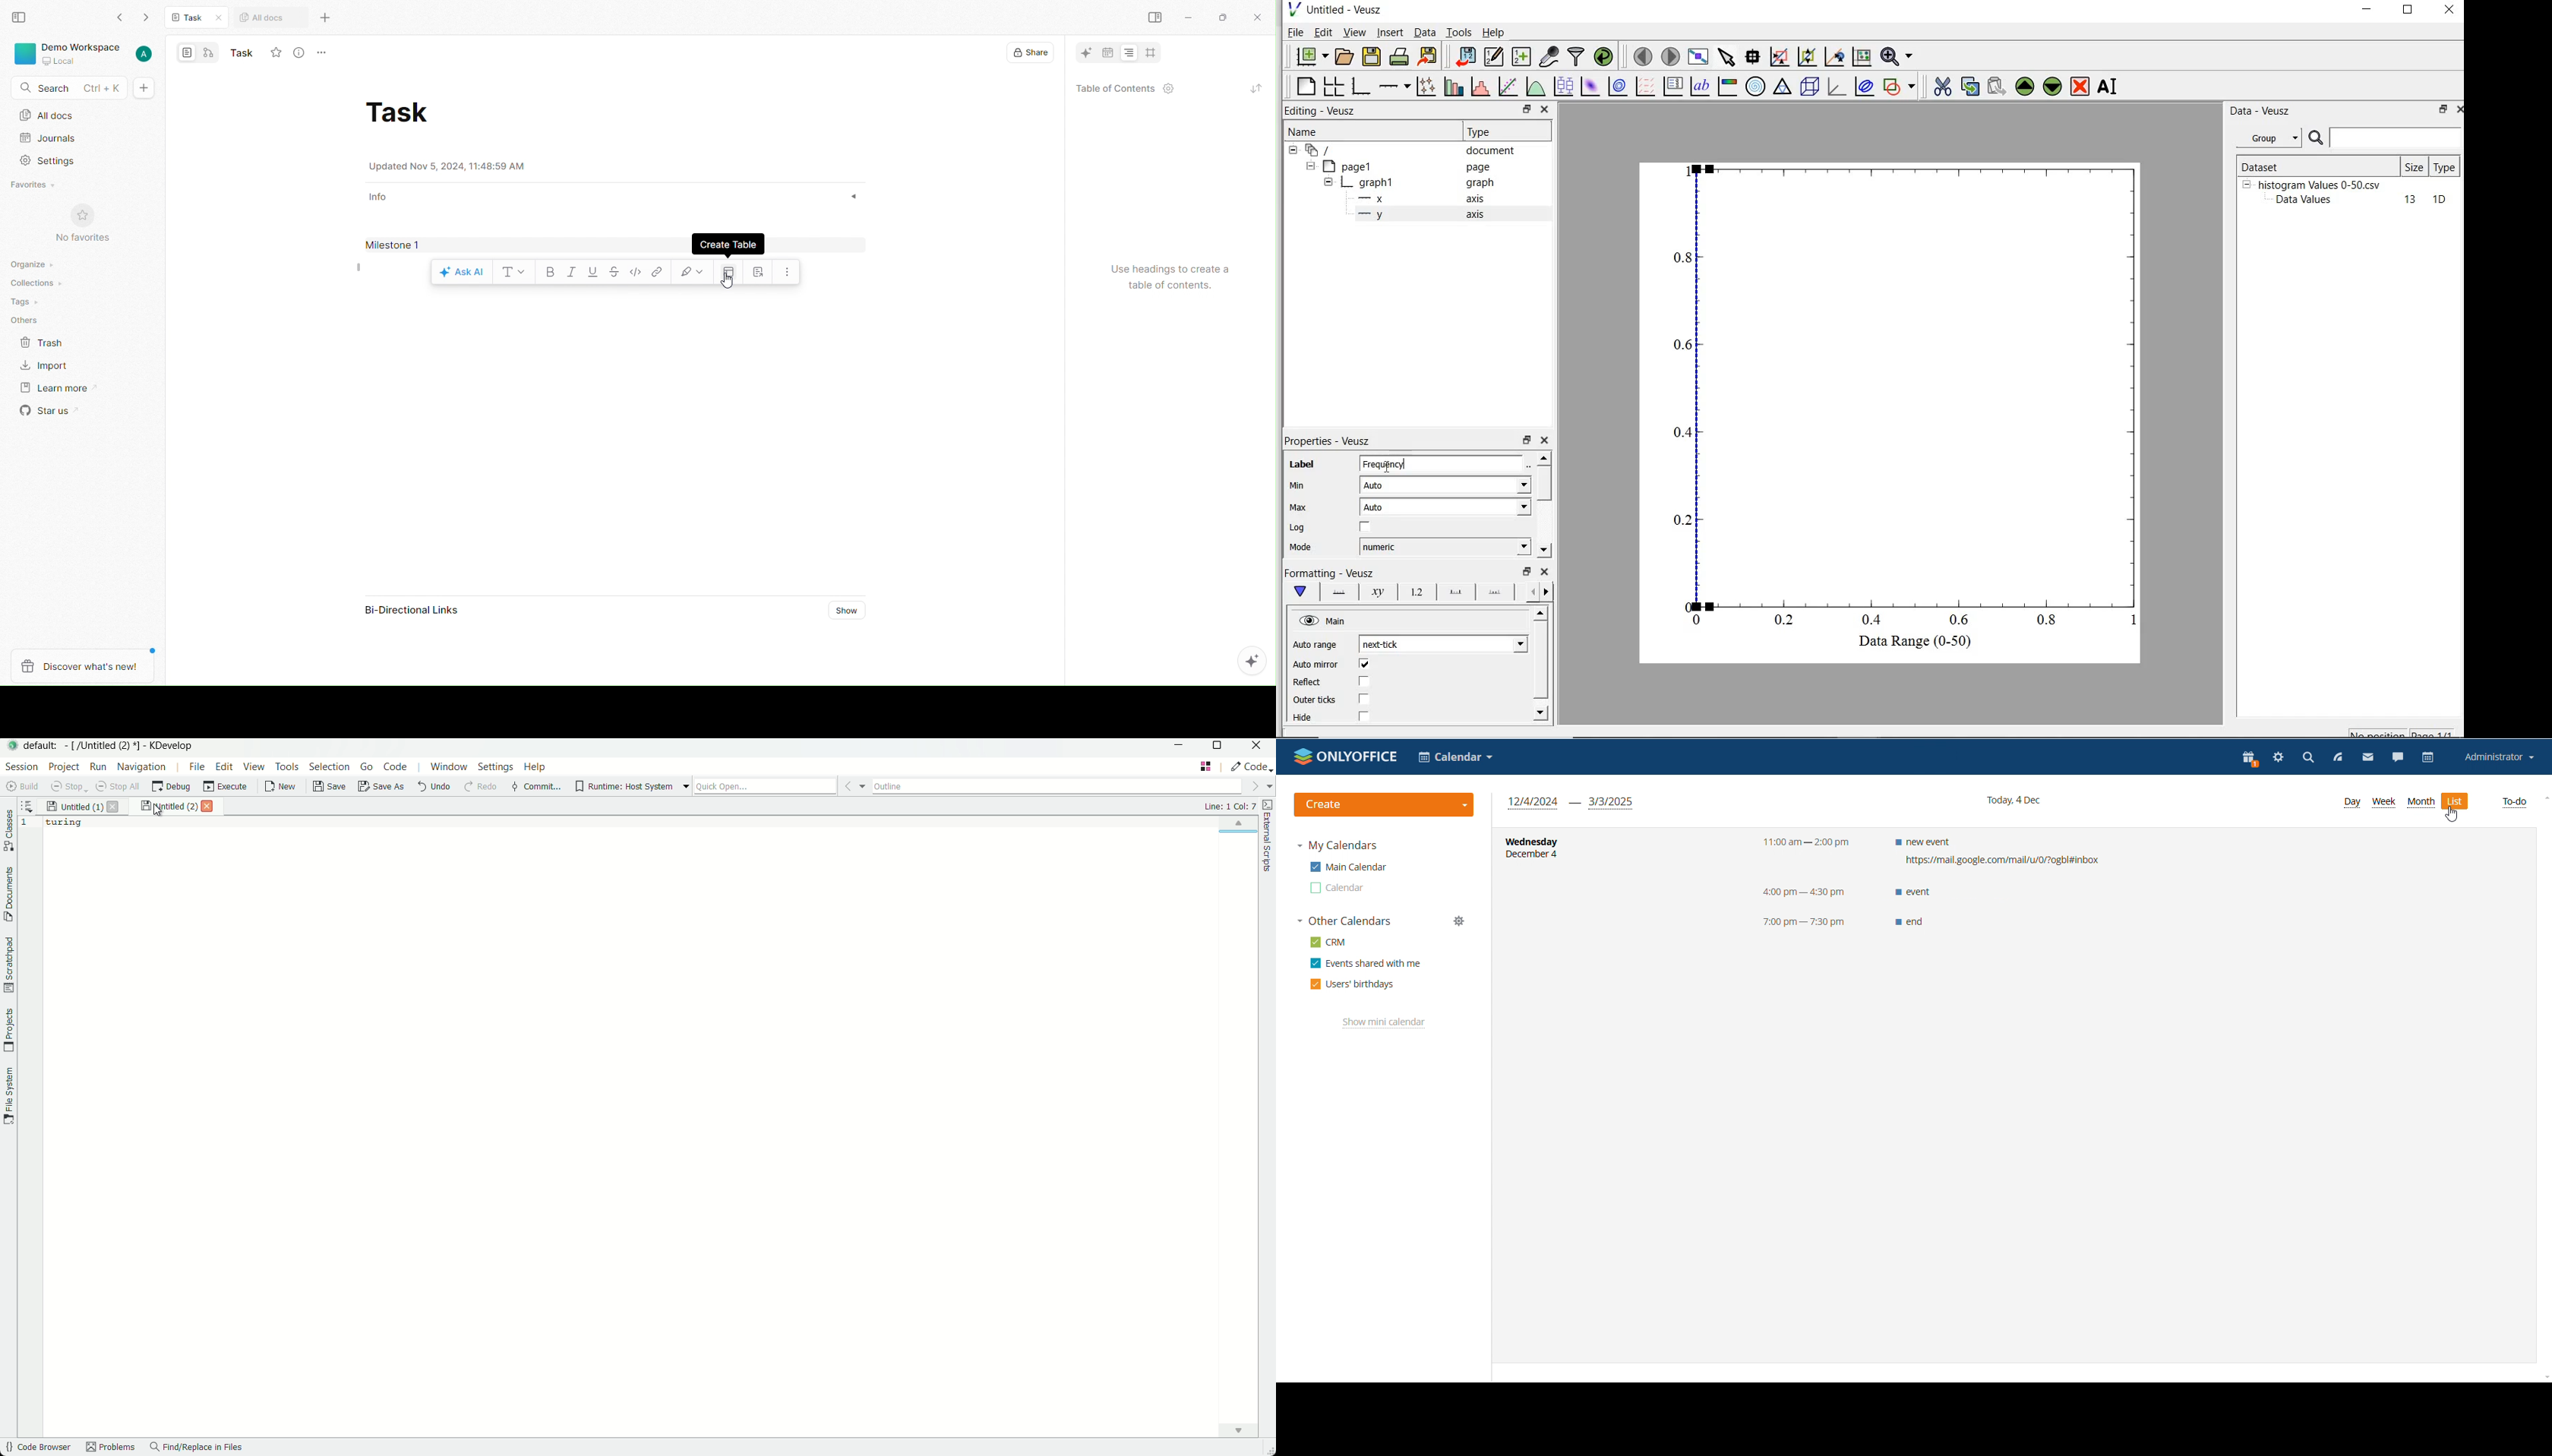 The height and width of the screenshot is (1456, 2576). Describe the element at coordinates (2456, 801) in the screenshot. I see `list view` at that location.